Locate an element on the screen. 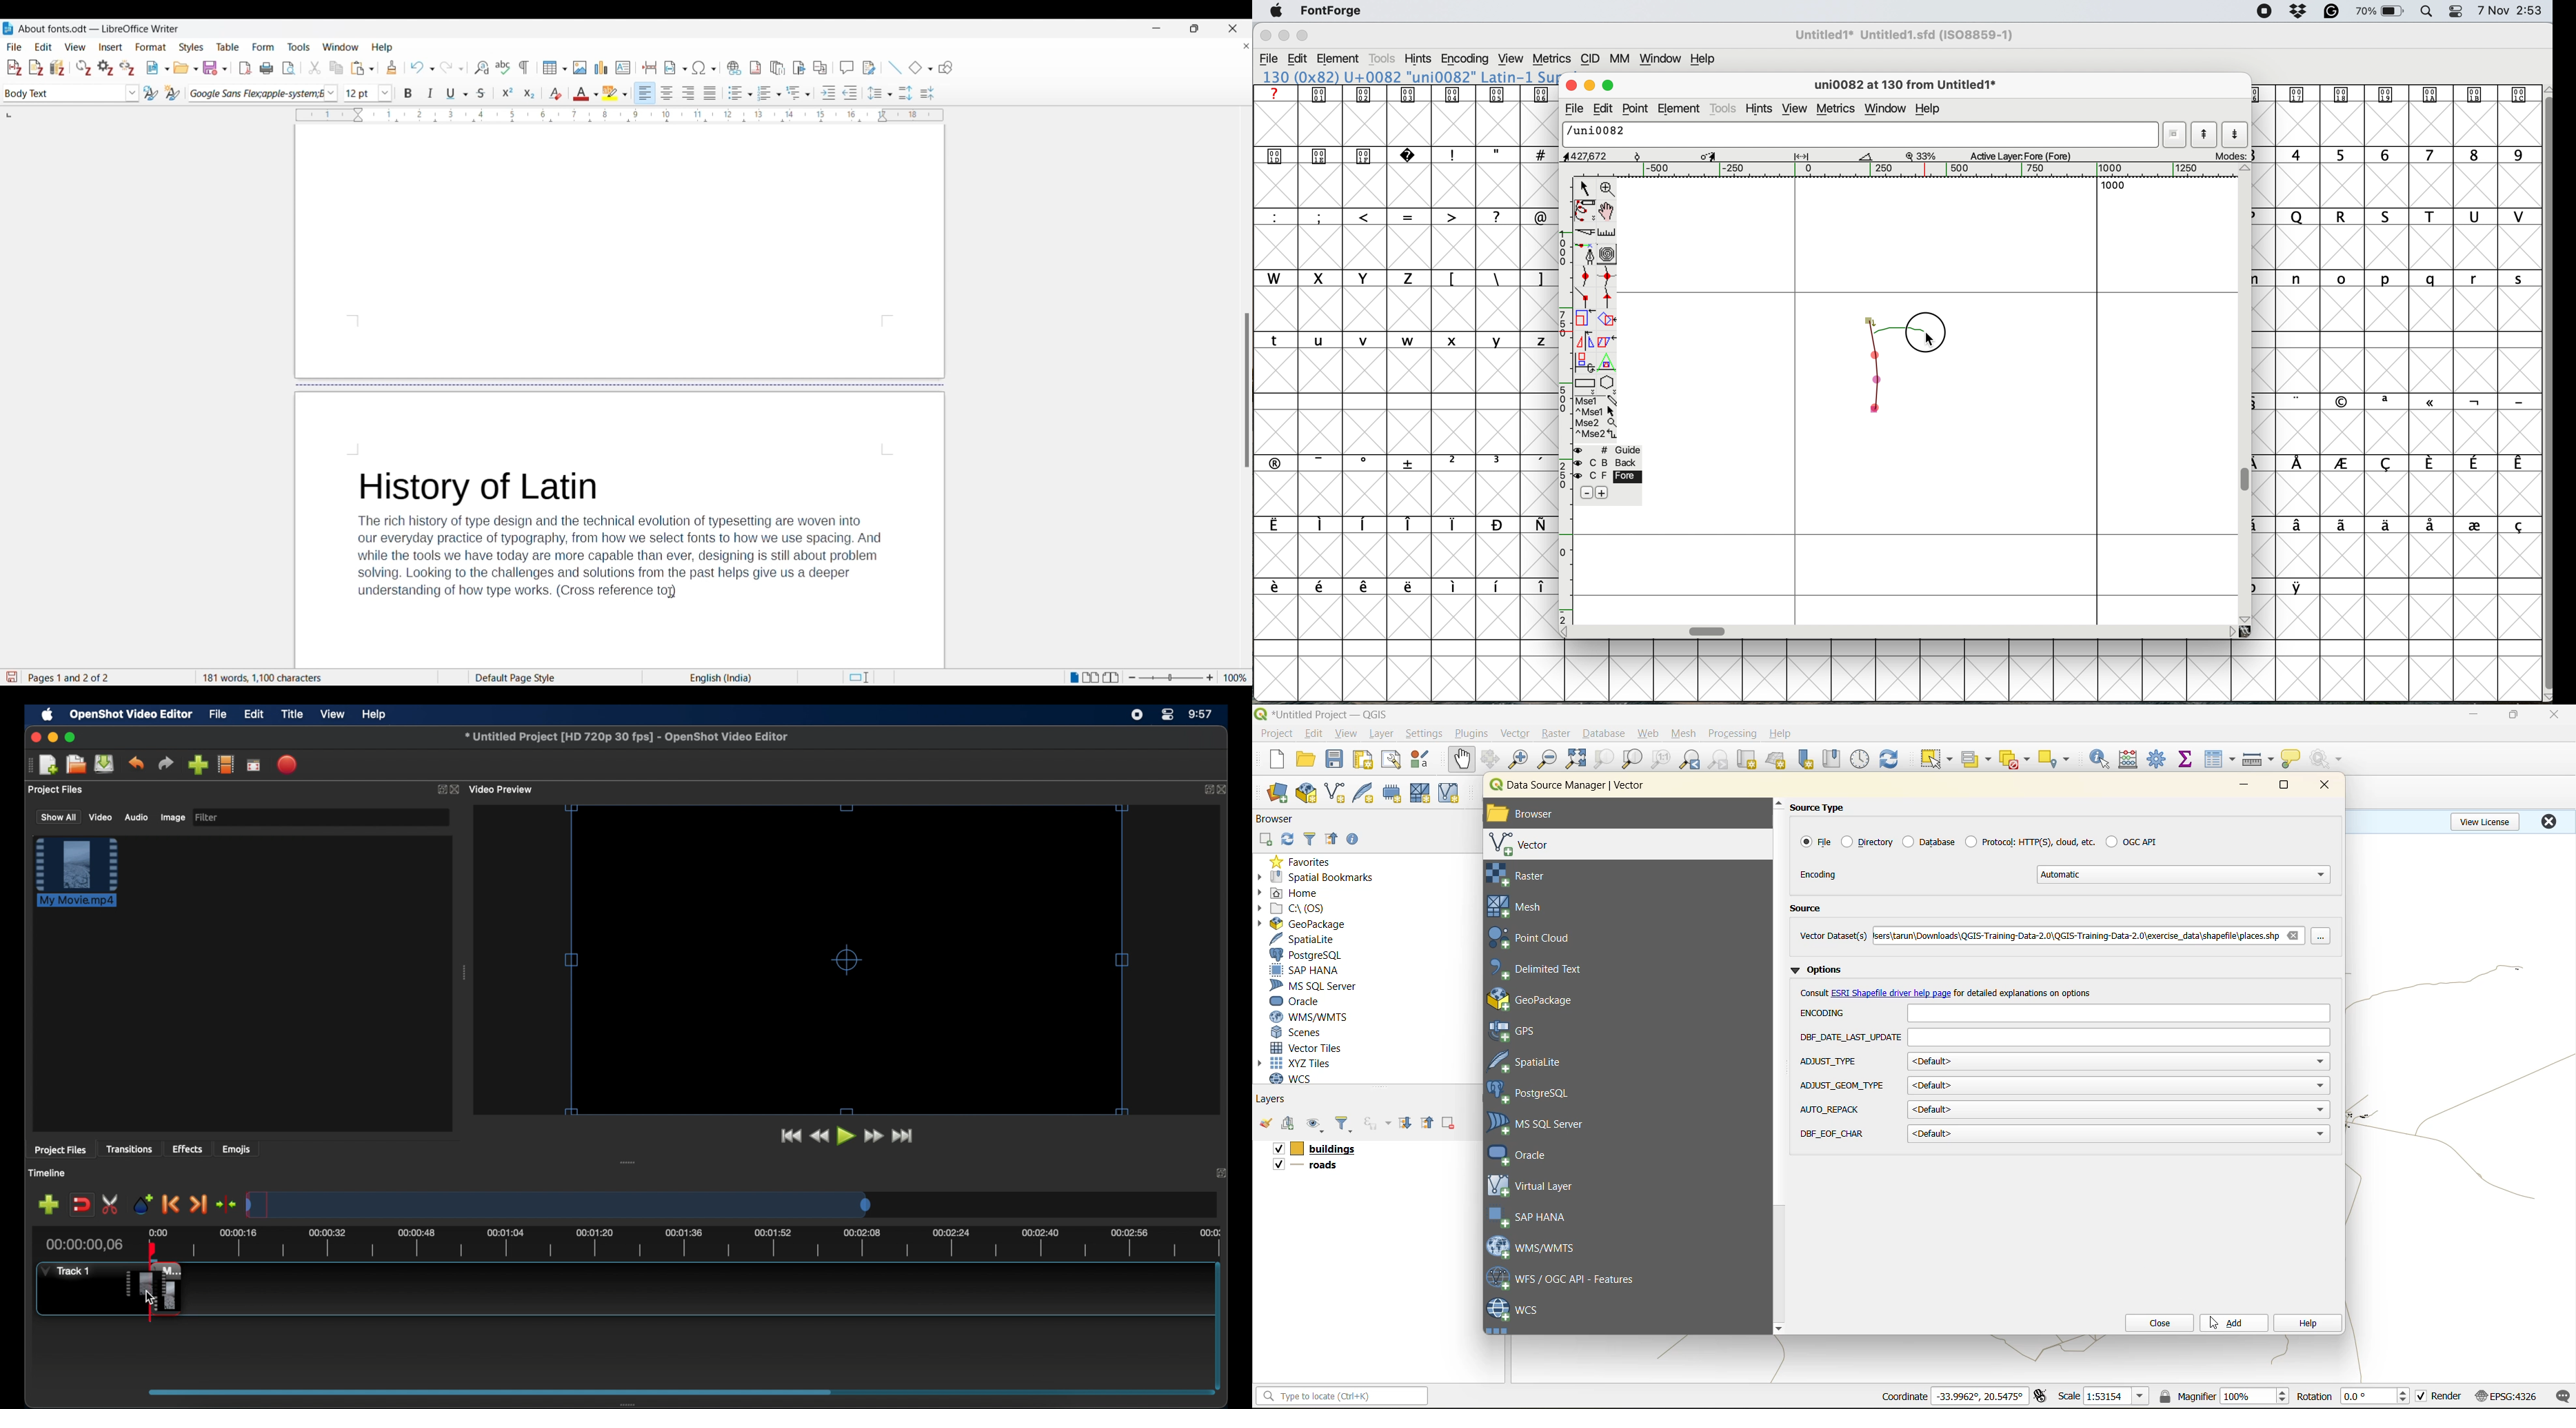 Image resolution: width=2576 pixels, height=1428 pixels. show all is located at coordinates (57, 816).